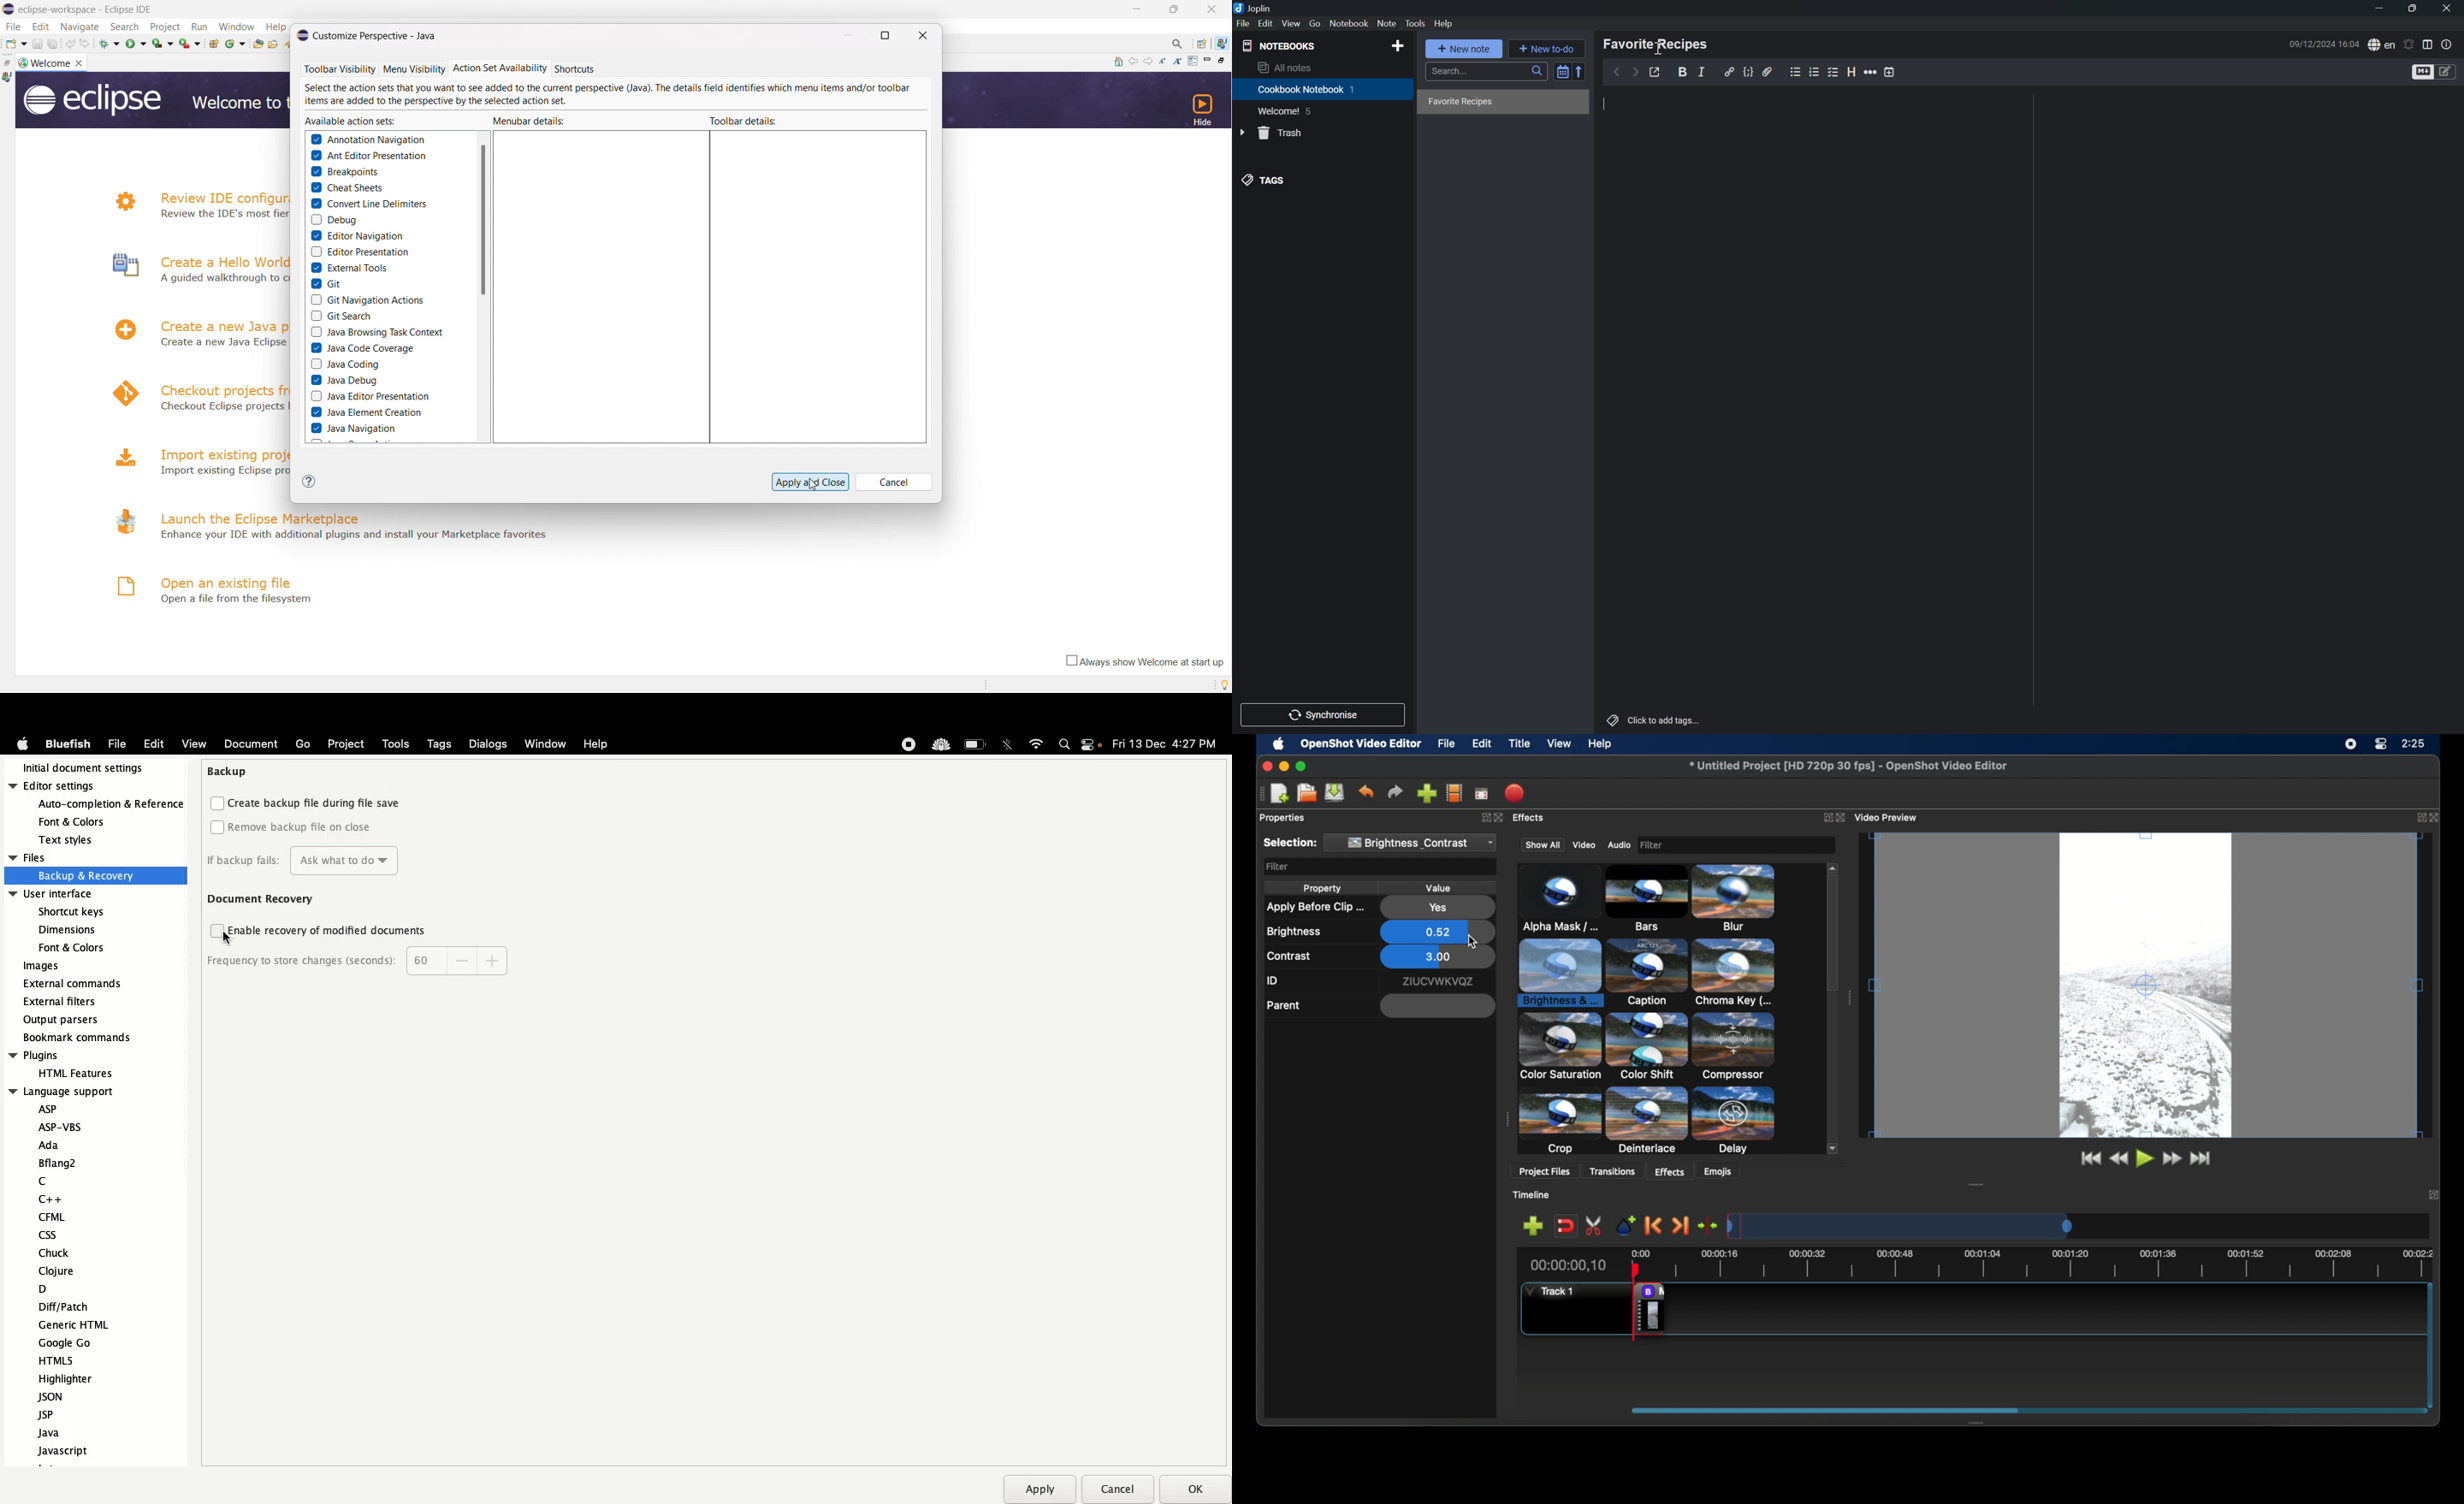 This screenshot has height=1512, width=2464. Describe the element at coordinates (1287, 113) in the screenshot. I see `Welcome! 5` at that location.